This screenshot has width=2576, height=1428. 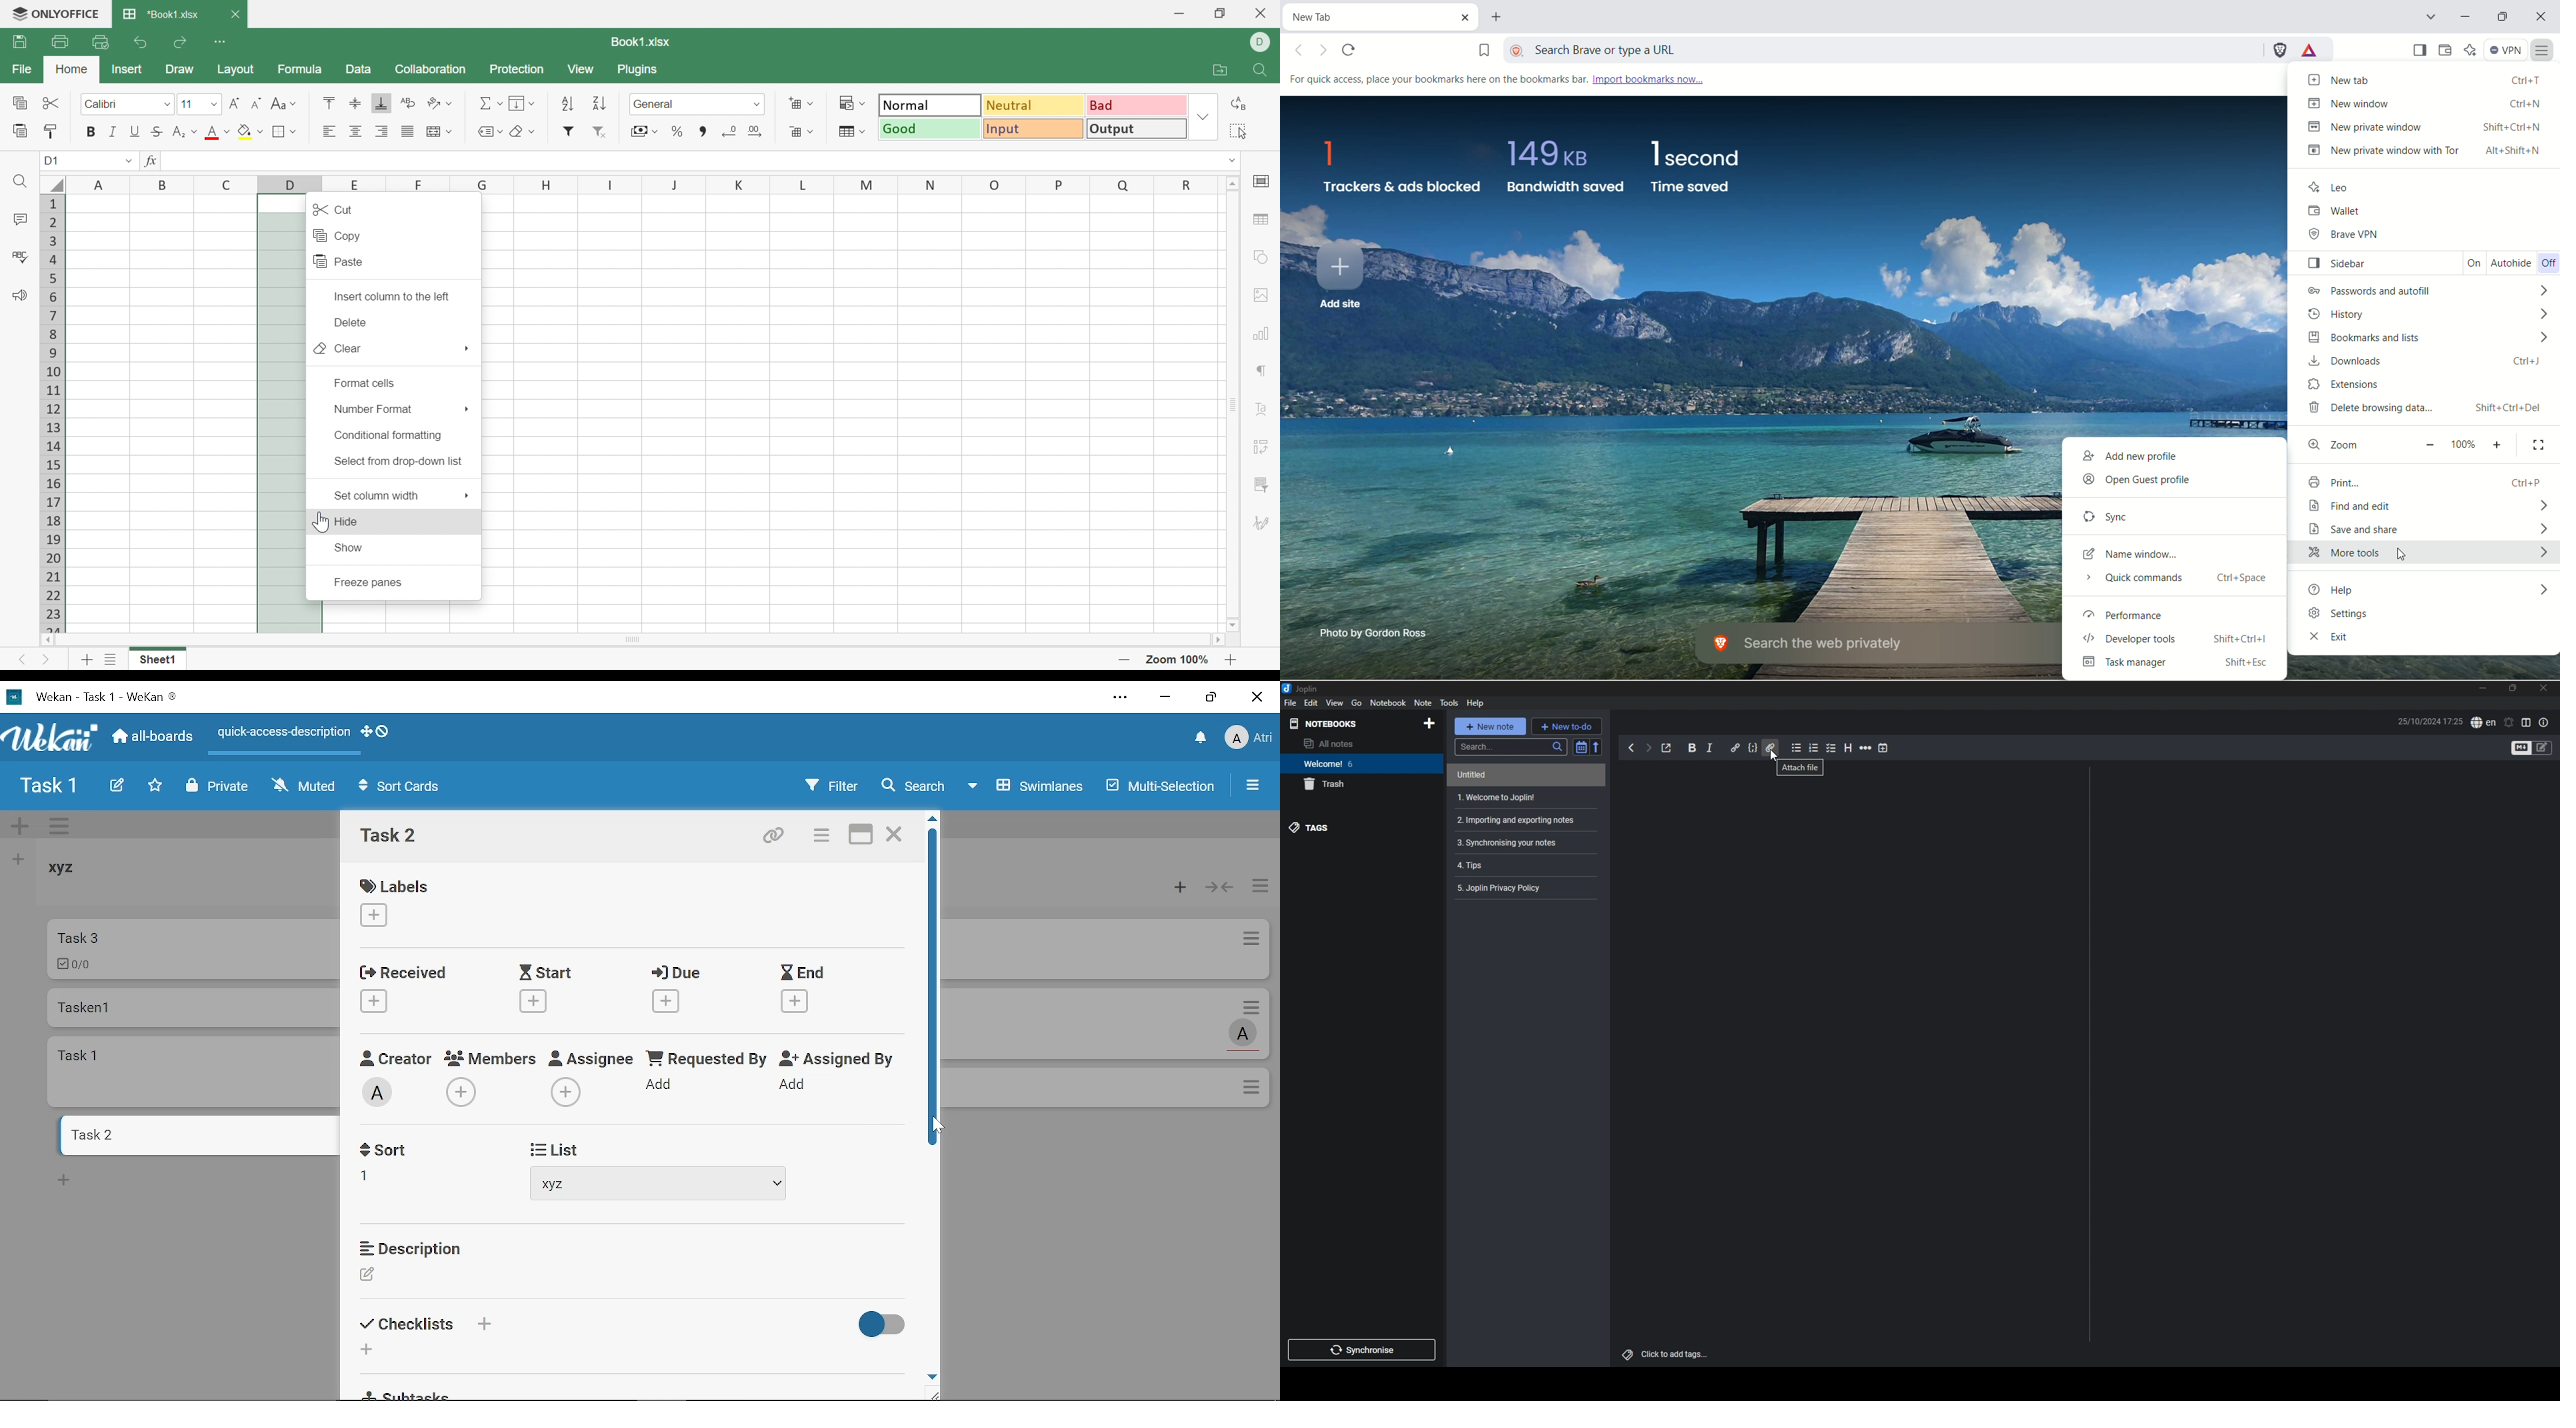 I want to click on Checklists, so click(x=403, y=1321).